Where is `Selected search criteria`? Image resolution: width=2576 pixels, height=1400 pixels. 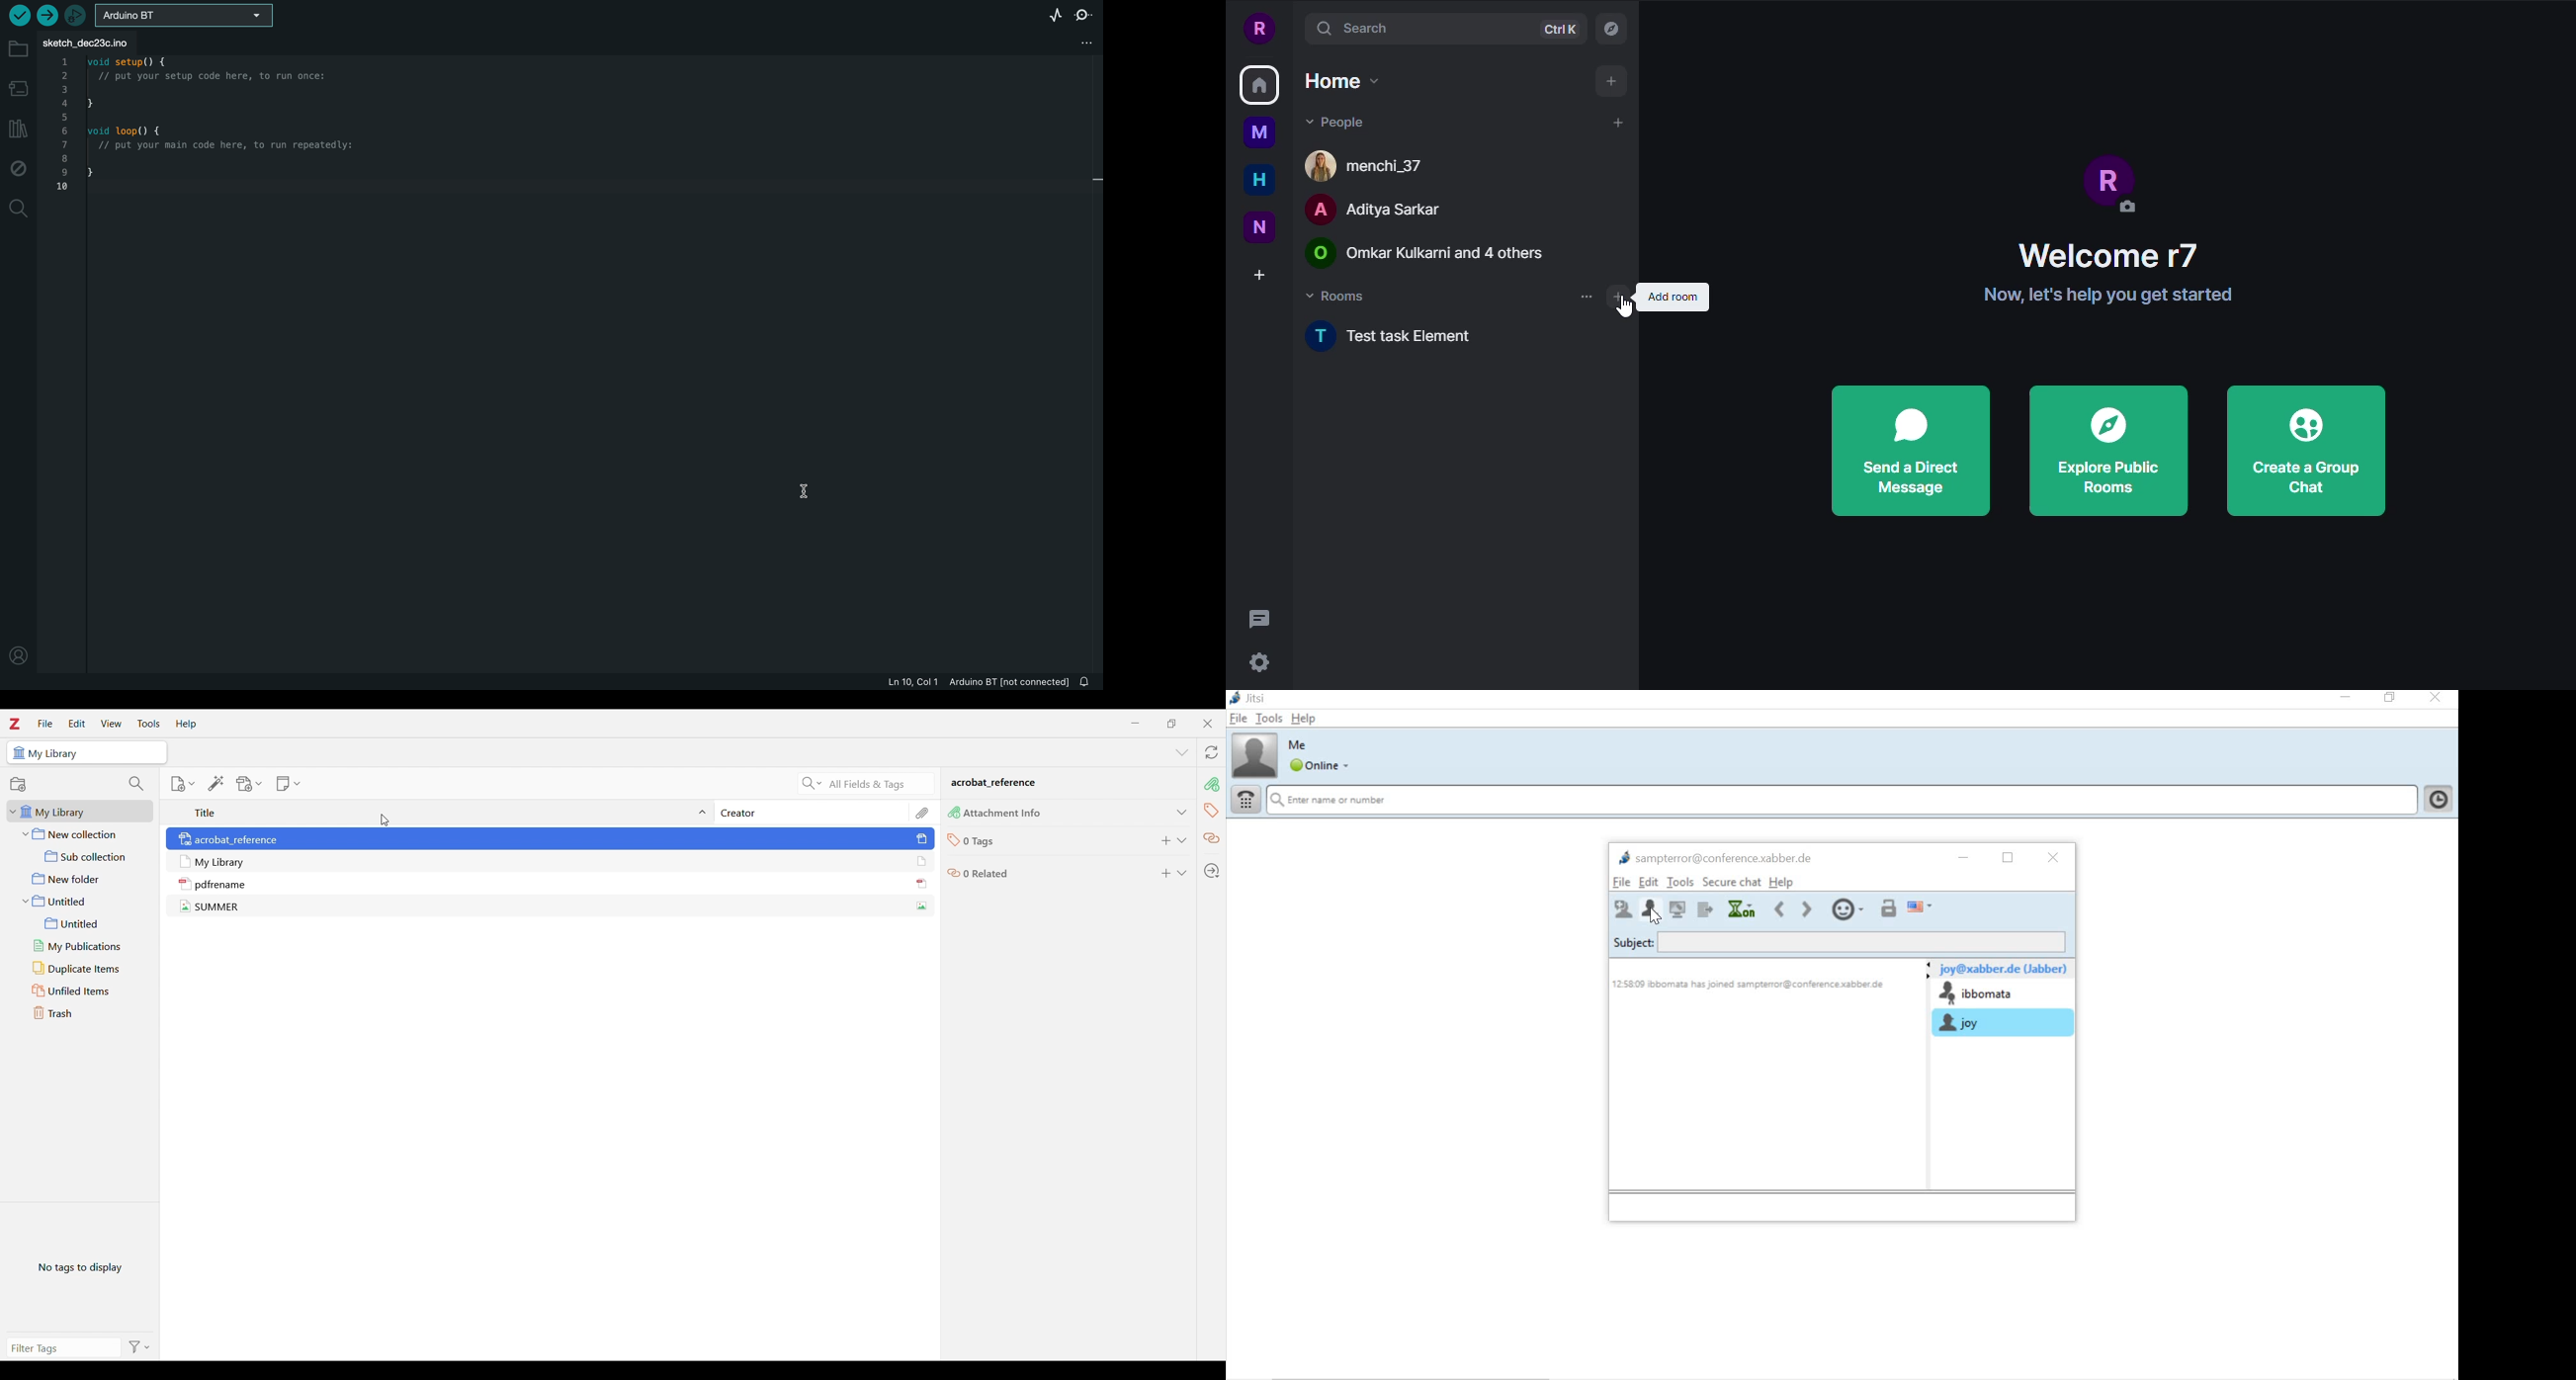
Selected search criteria is located at coordinates (878, 785).